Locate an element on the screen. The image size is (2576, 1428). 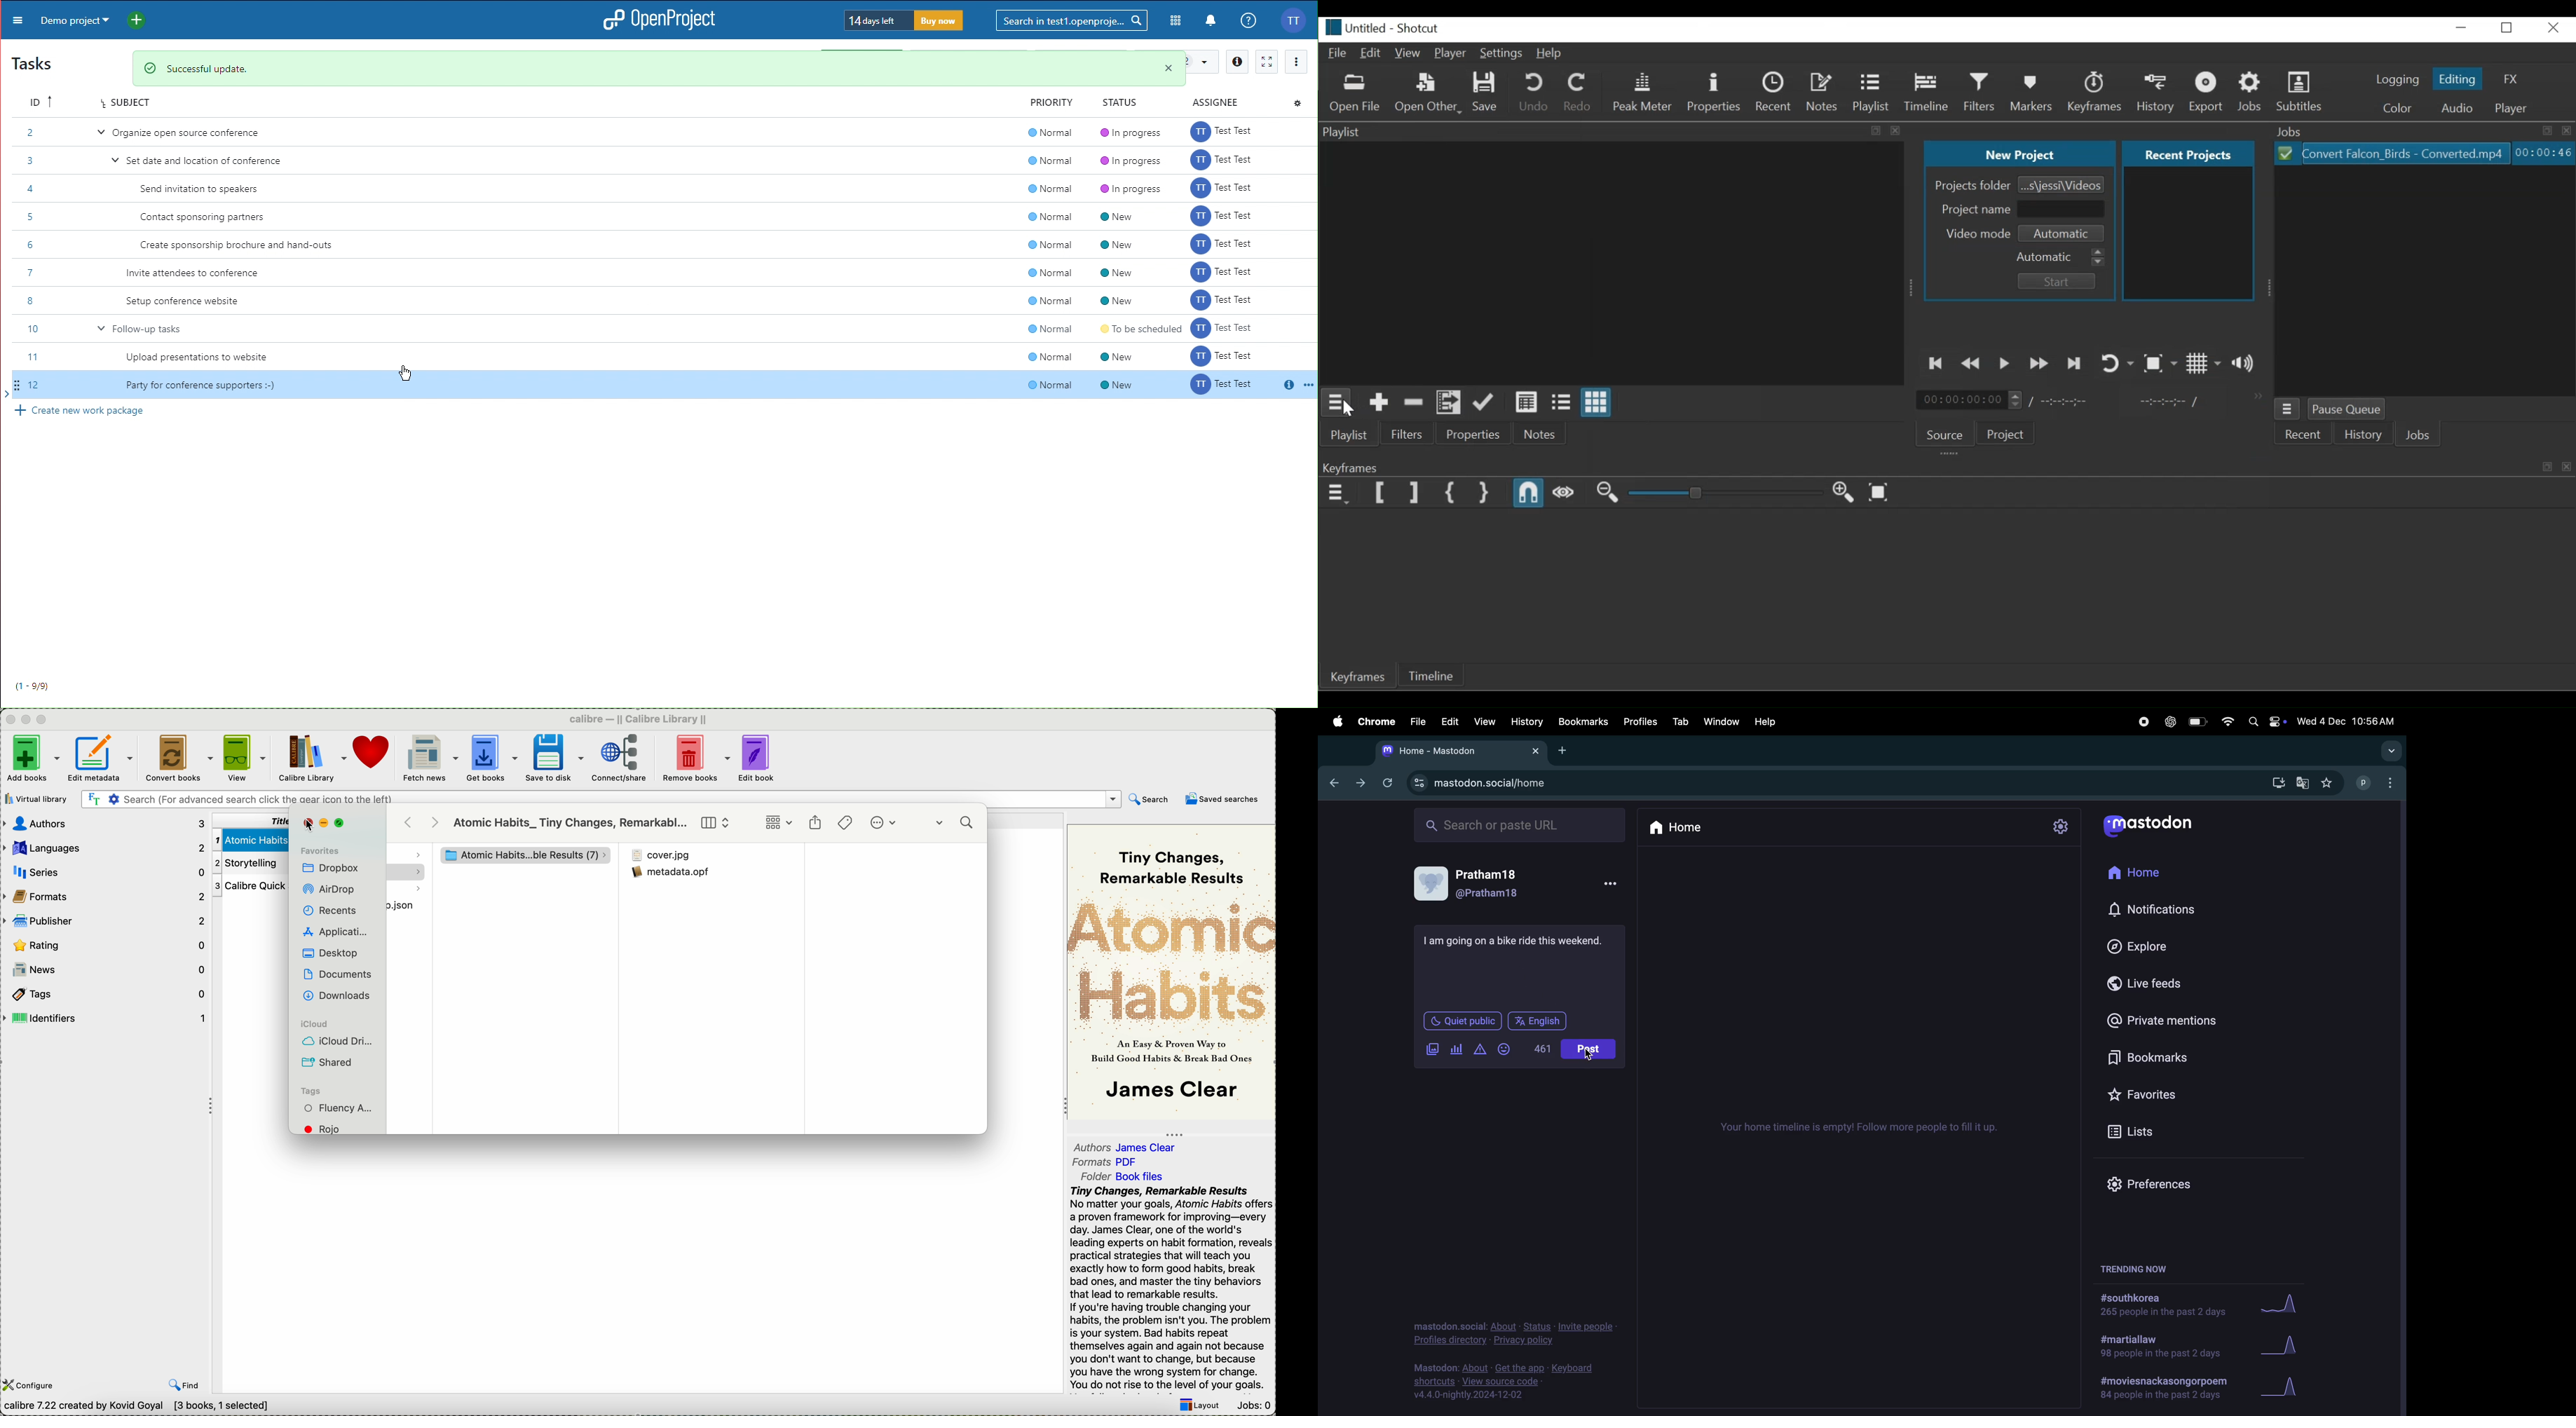
close is located at coordinates (2555, 28).